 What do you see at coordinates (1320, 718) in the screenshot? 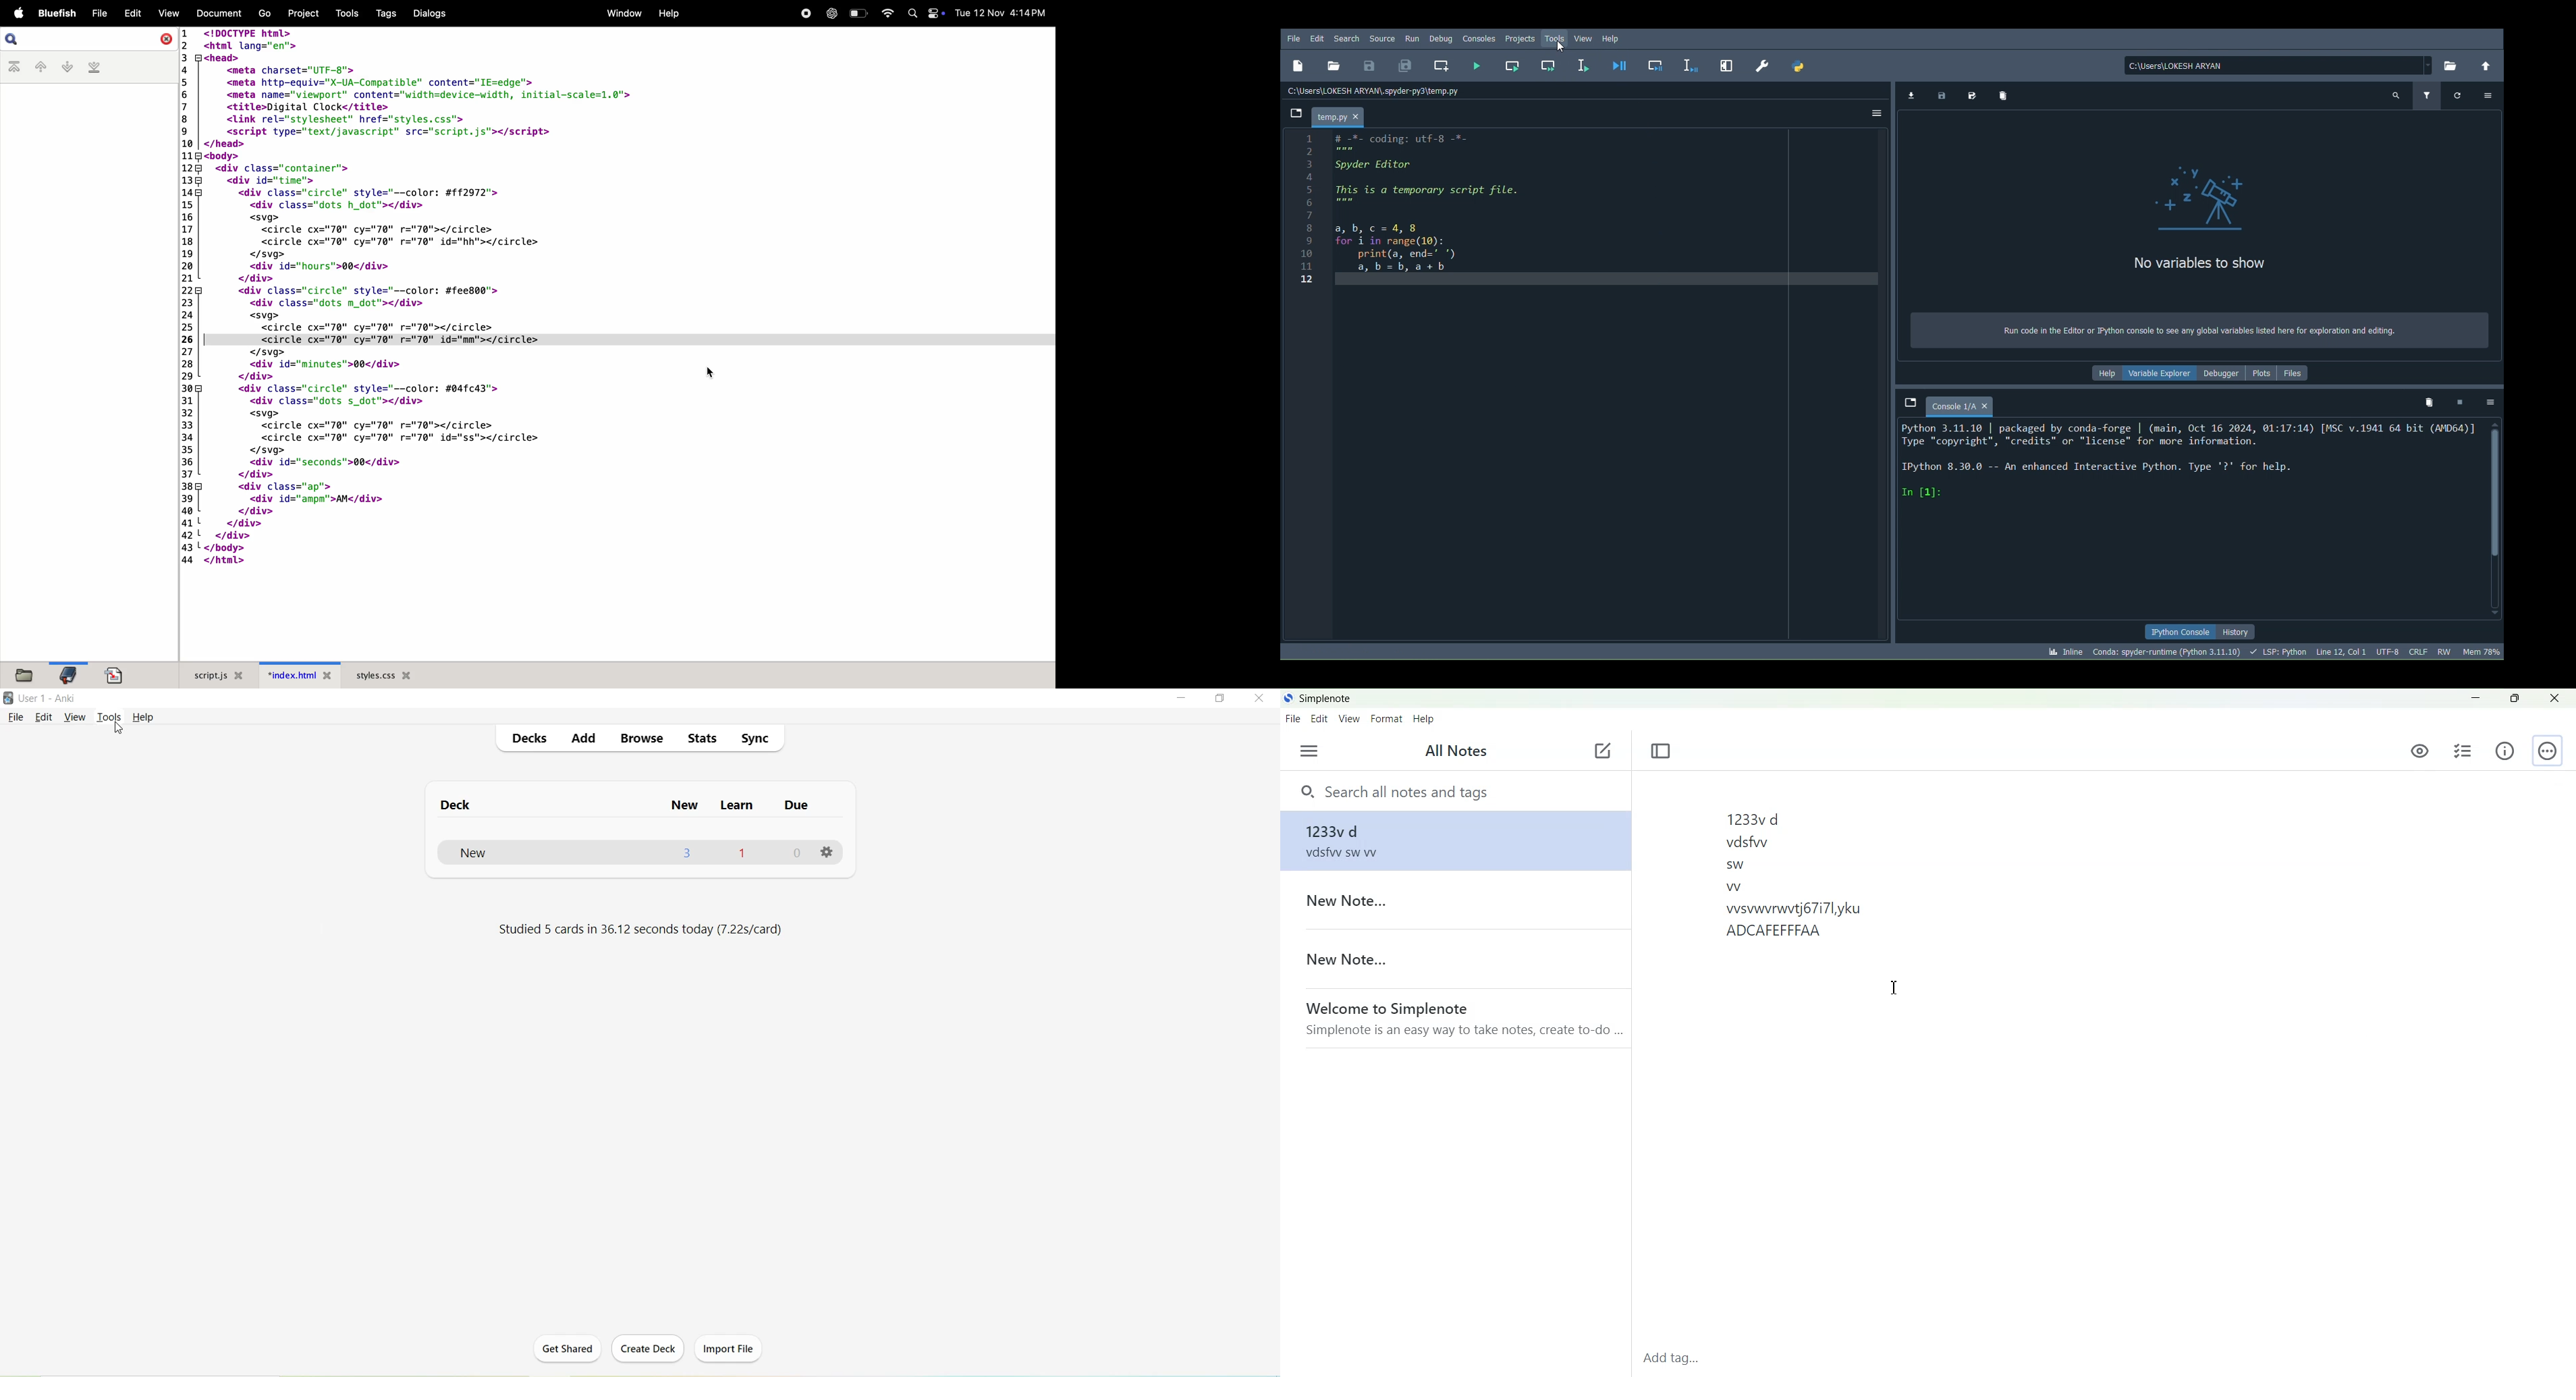
I see `Edit` at bounding box center [1320, 718].